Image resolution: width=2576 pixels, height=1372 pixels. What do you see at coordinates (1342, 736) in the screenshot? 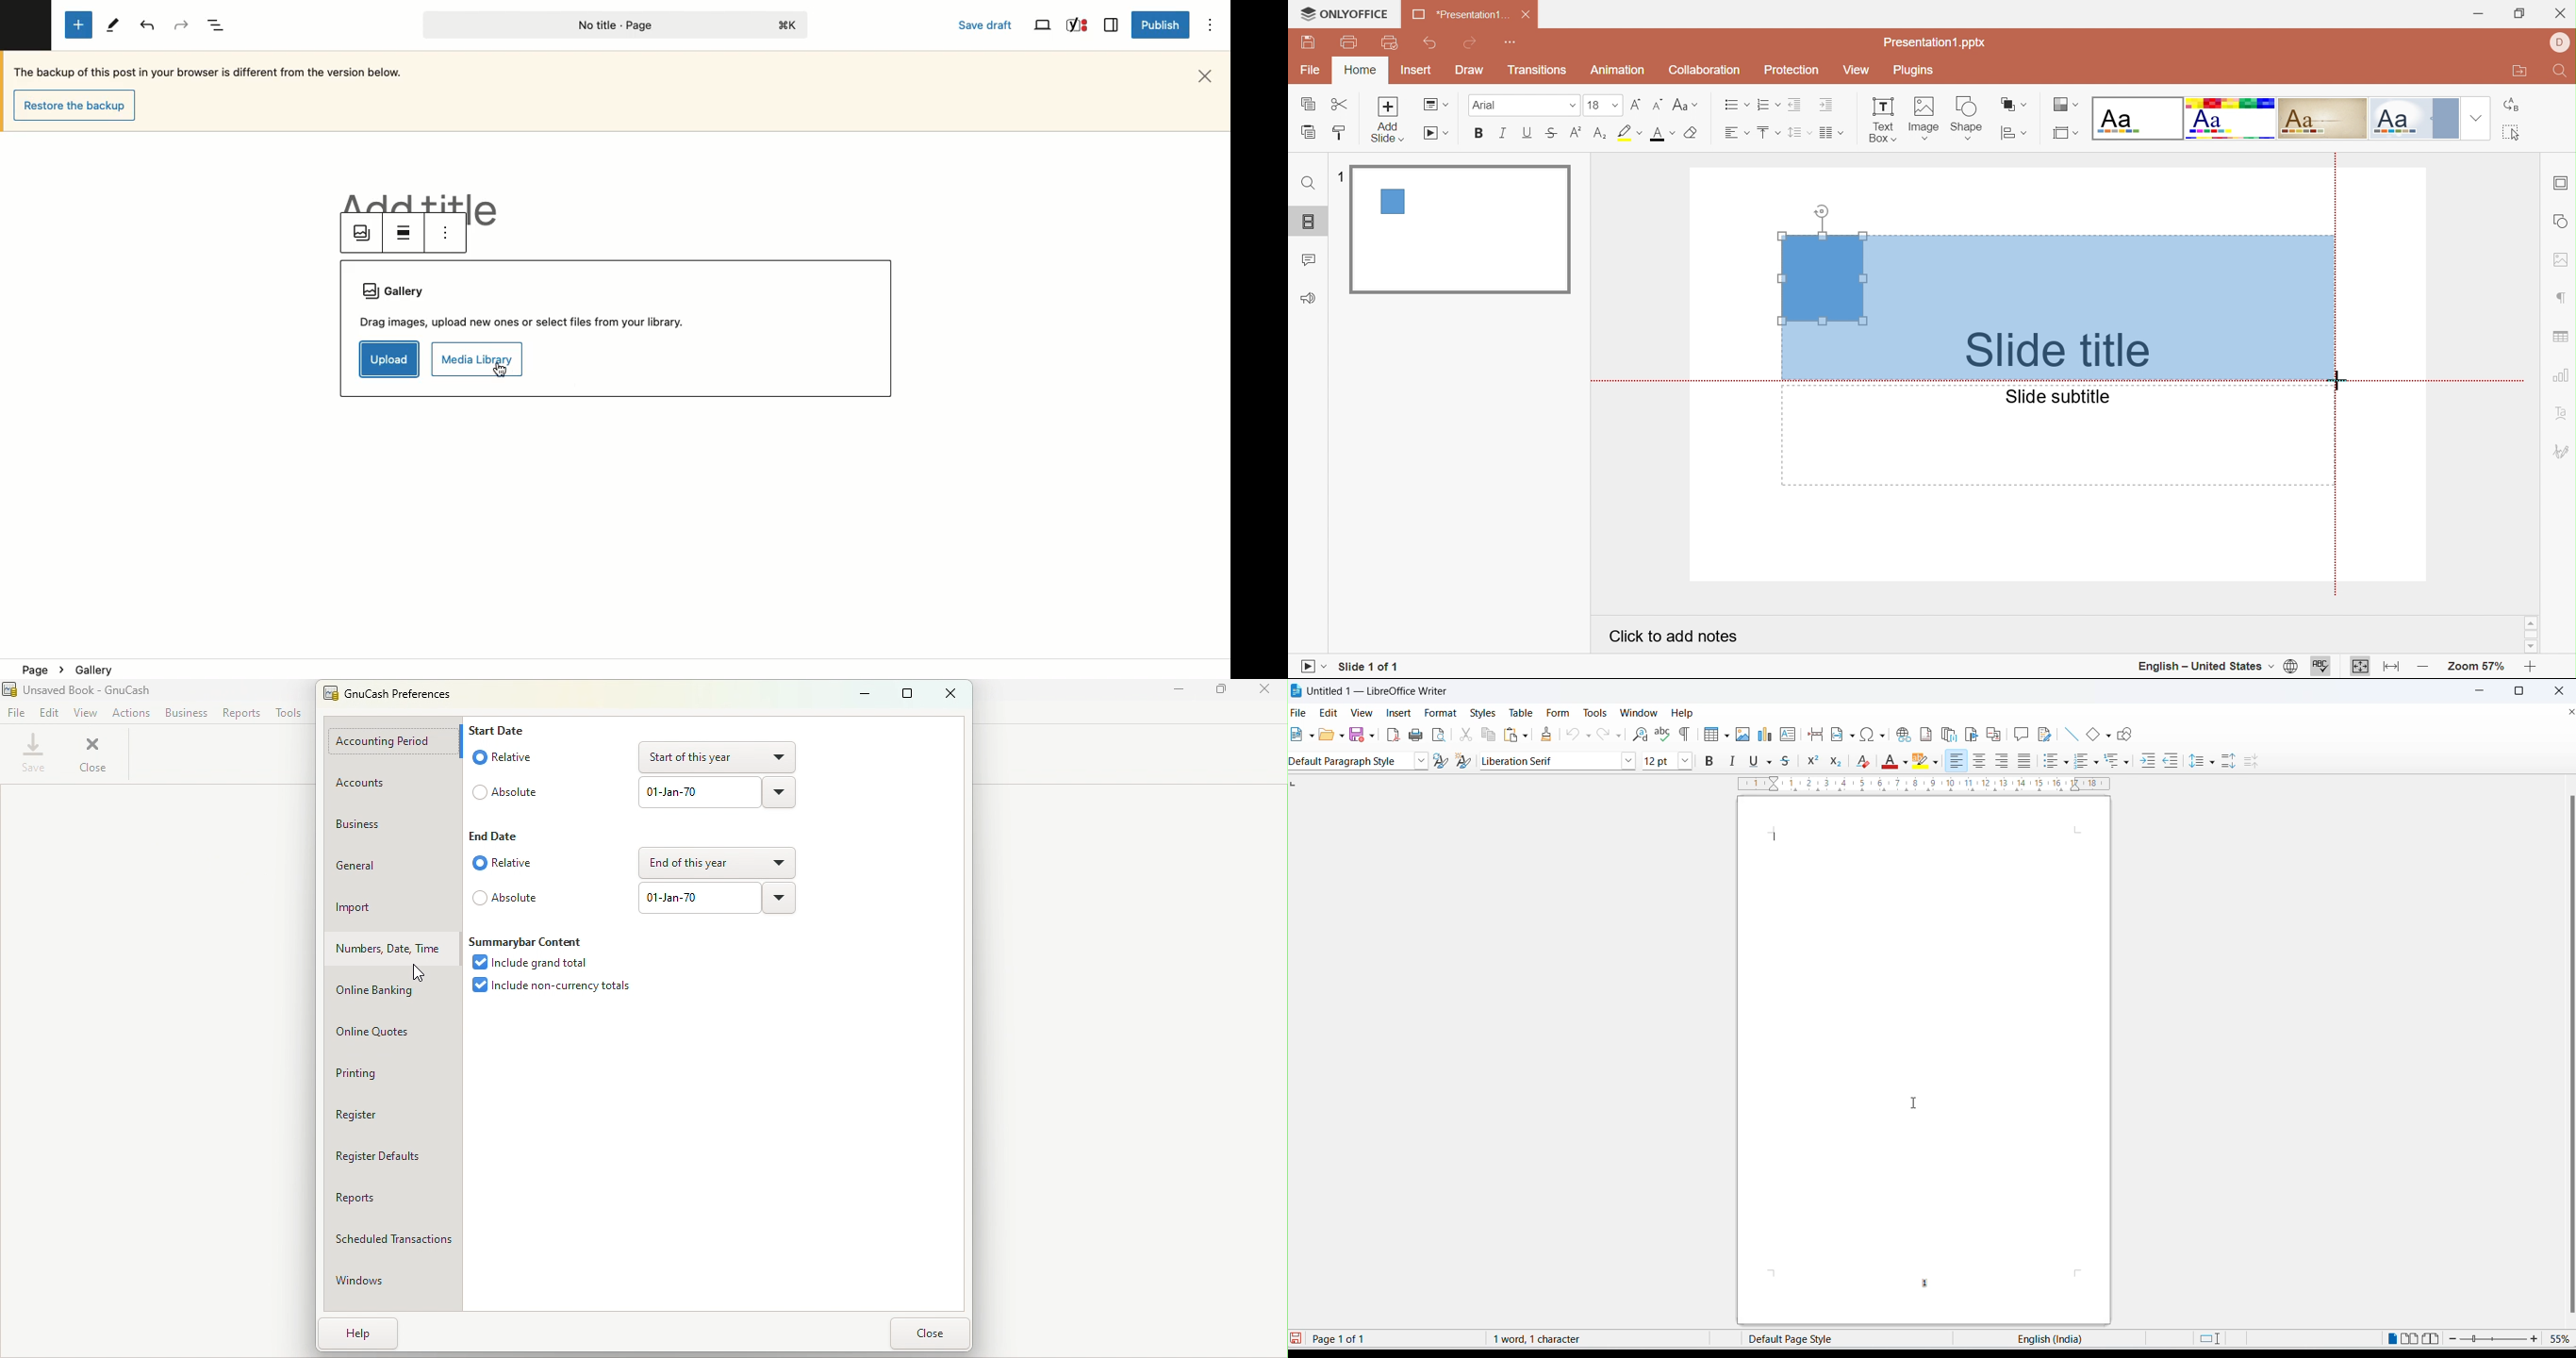
I see `open options` at bounding box center [1342, 736].